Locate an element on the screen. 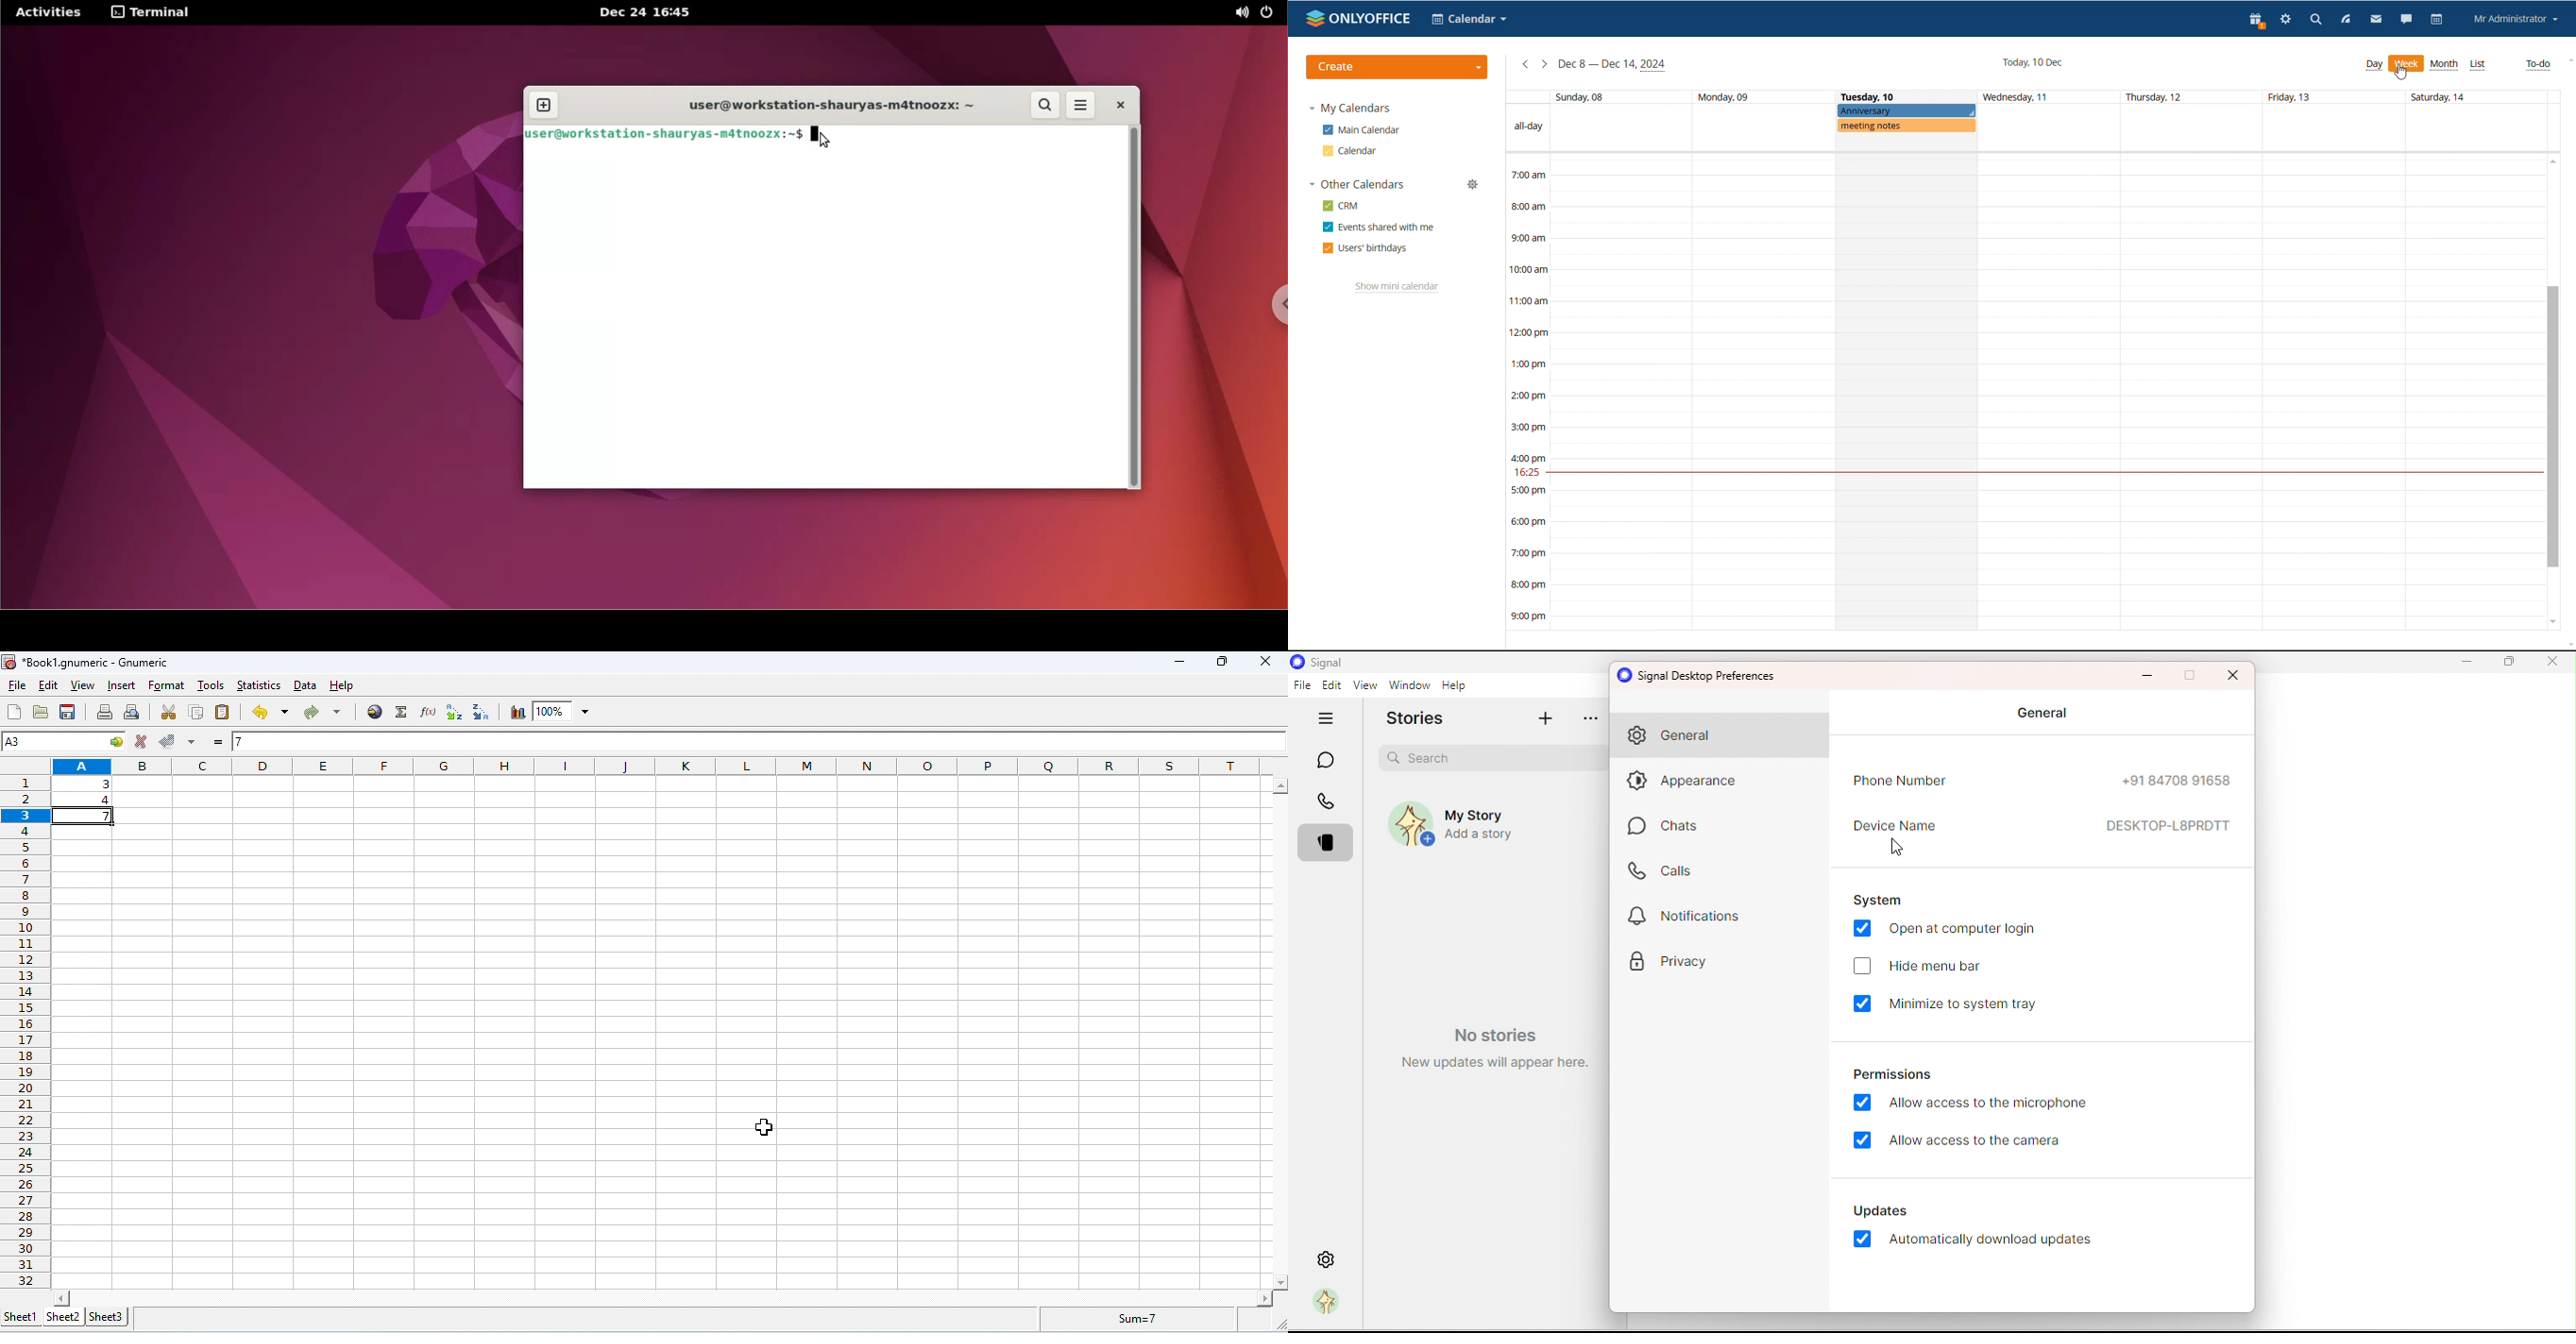 The image size is (2576, 1344). cursor is located at coordinates (764, 1129).